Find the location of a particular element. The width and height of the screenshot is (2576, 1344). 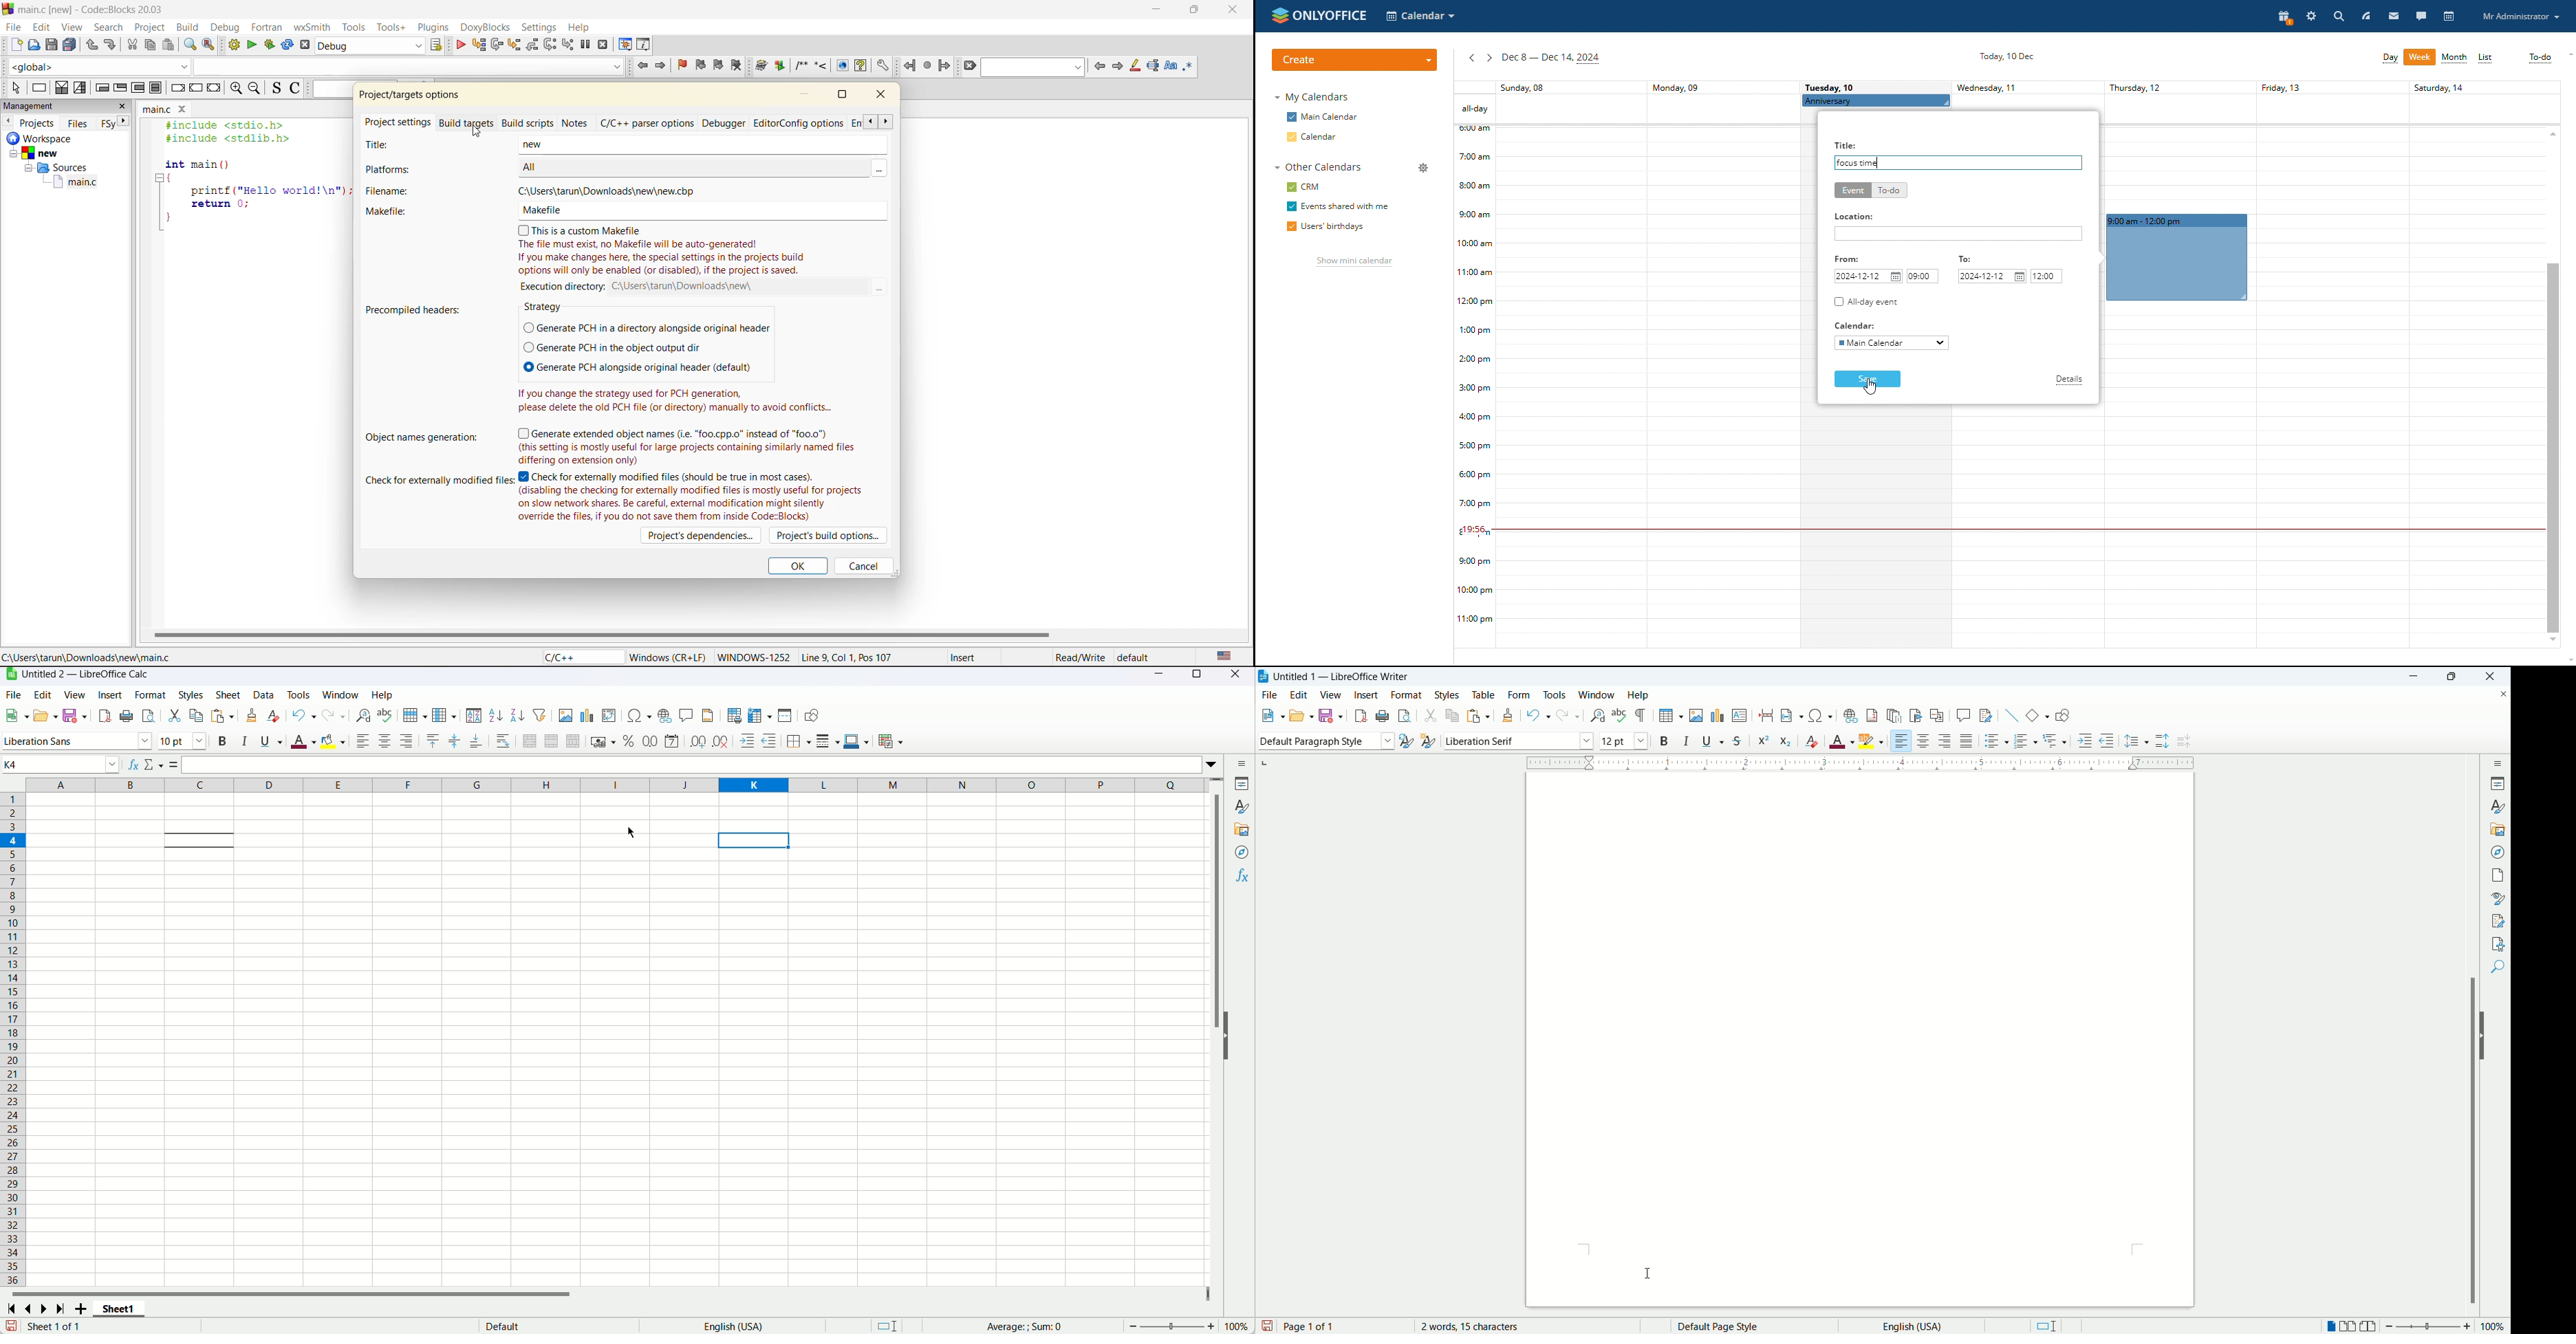

select is located at coordinates (12, 85).